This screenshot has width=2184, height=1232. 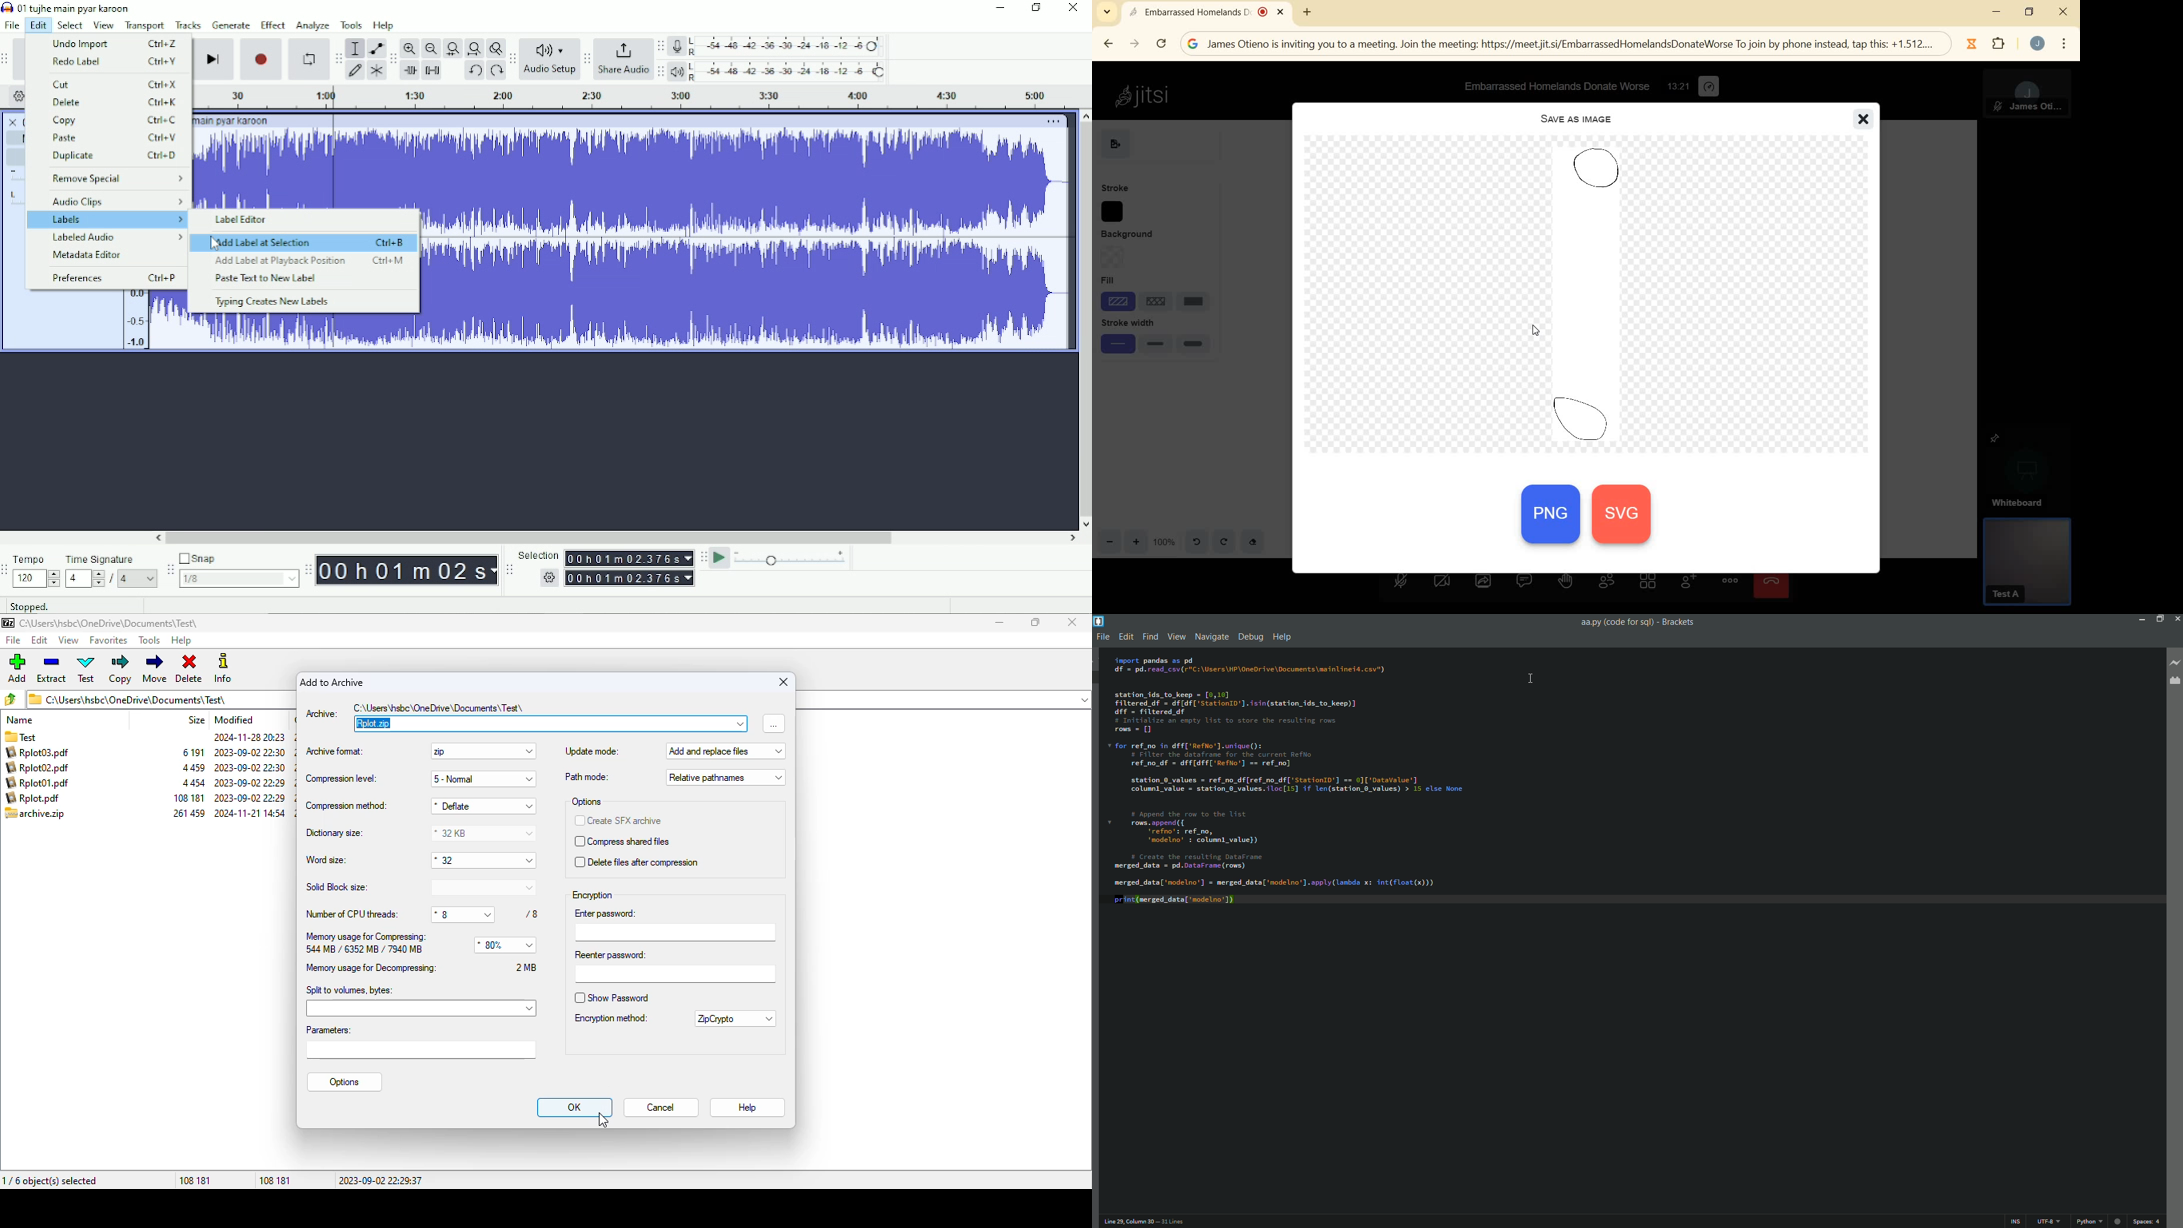 I want to click on memory usage for decompressing: 2 MB, so click(x=421, y=967).